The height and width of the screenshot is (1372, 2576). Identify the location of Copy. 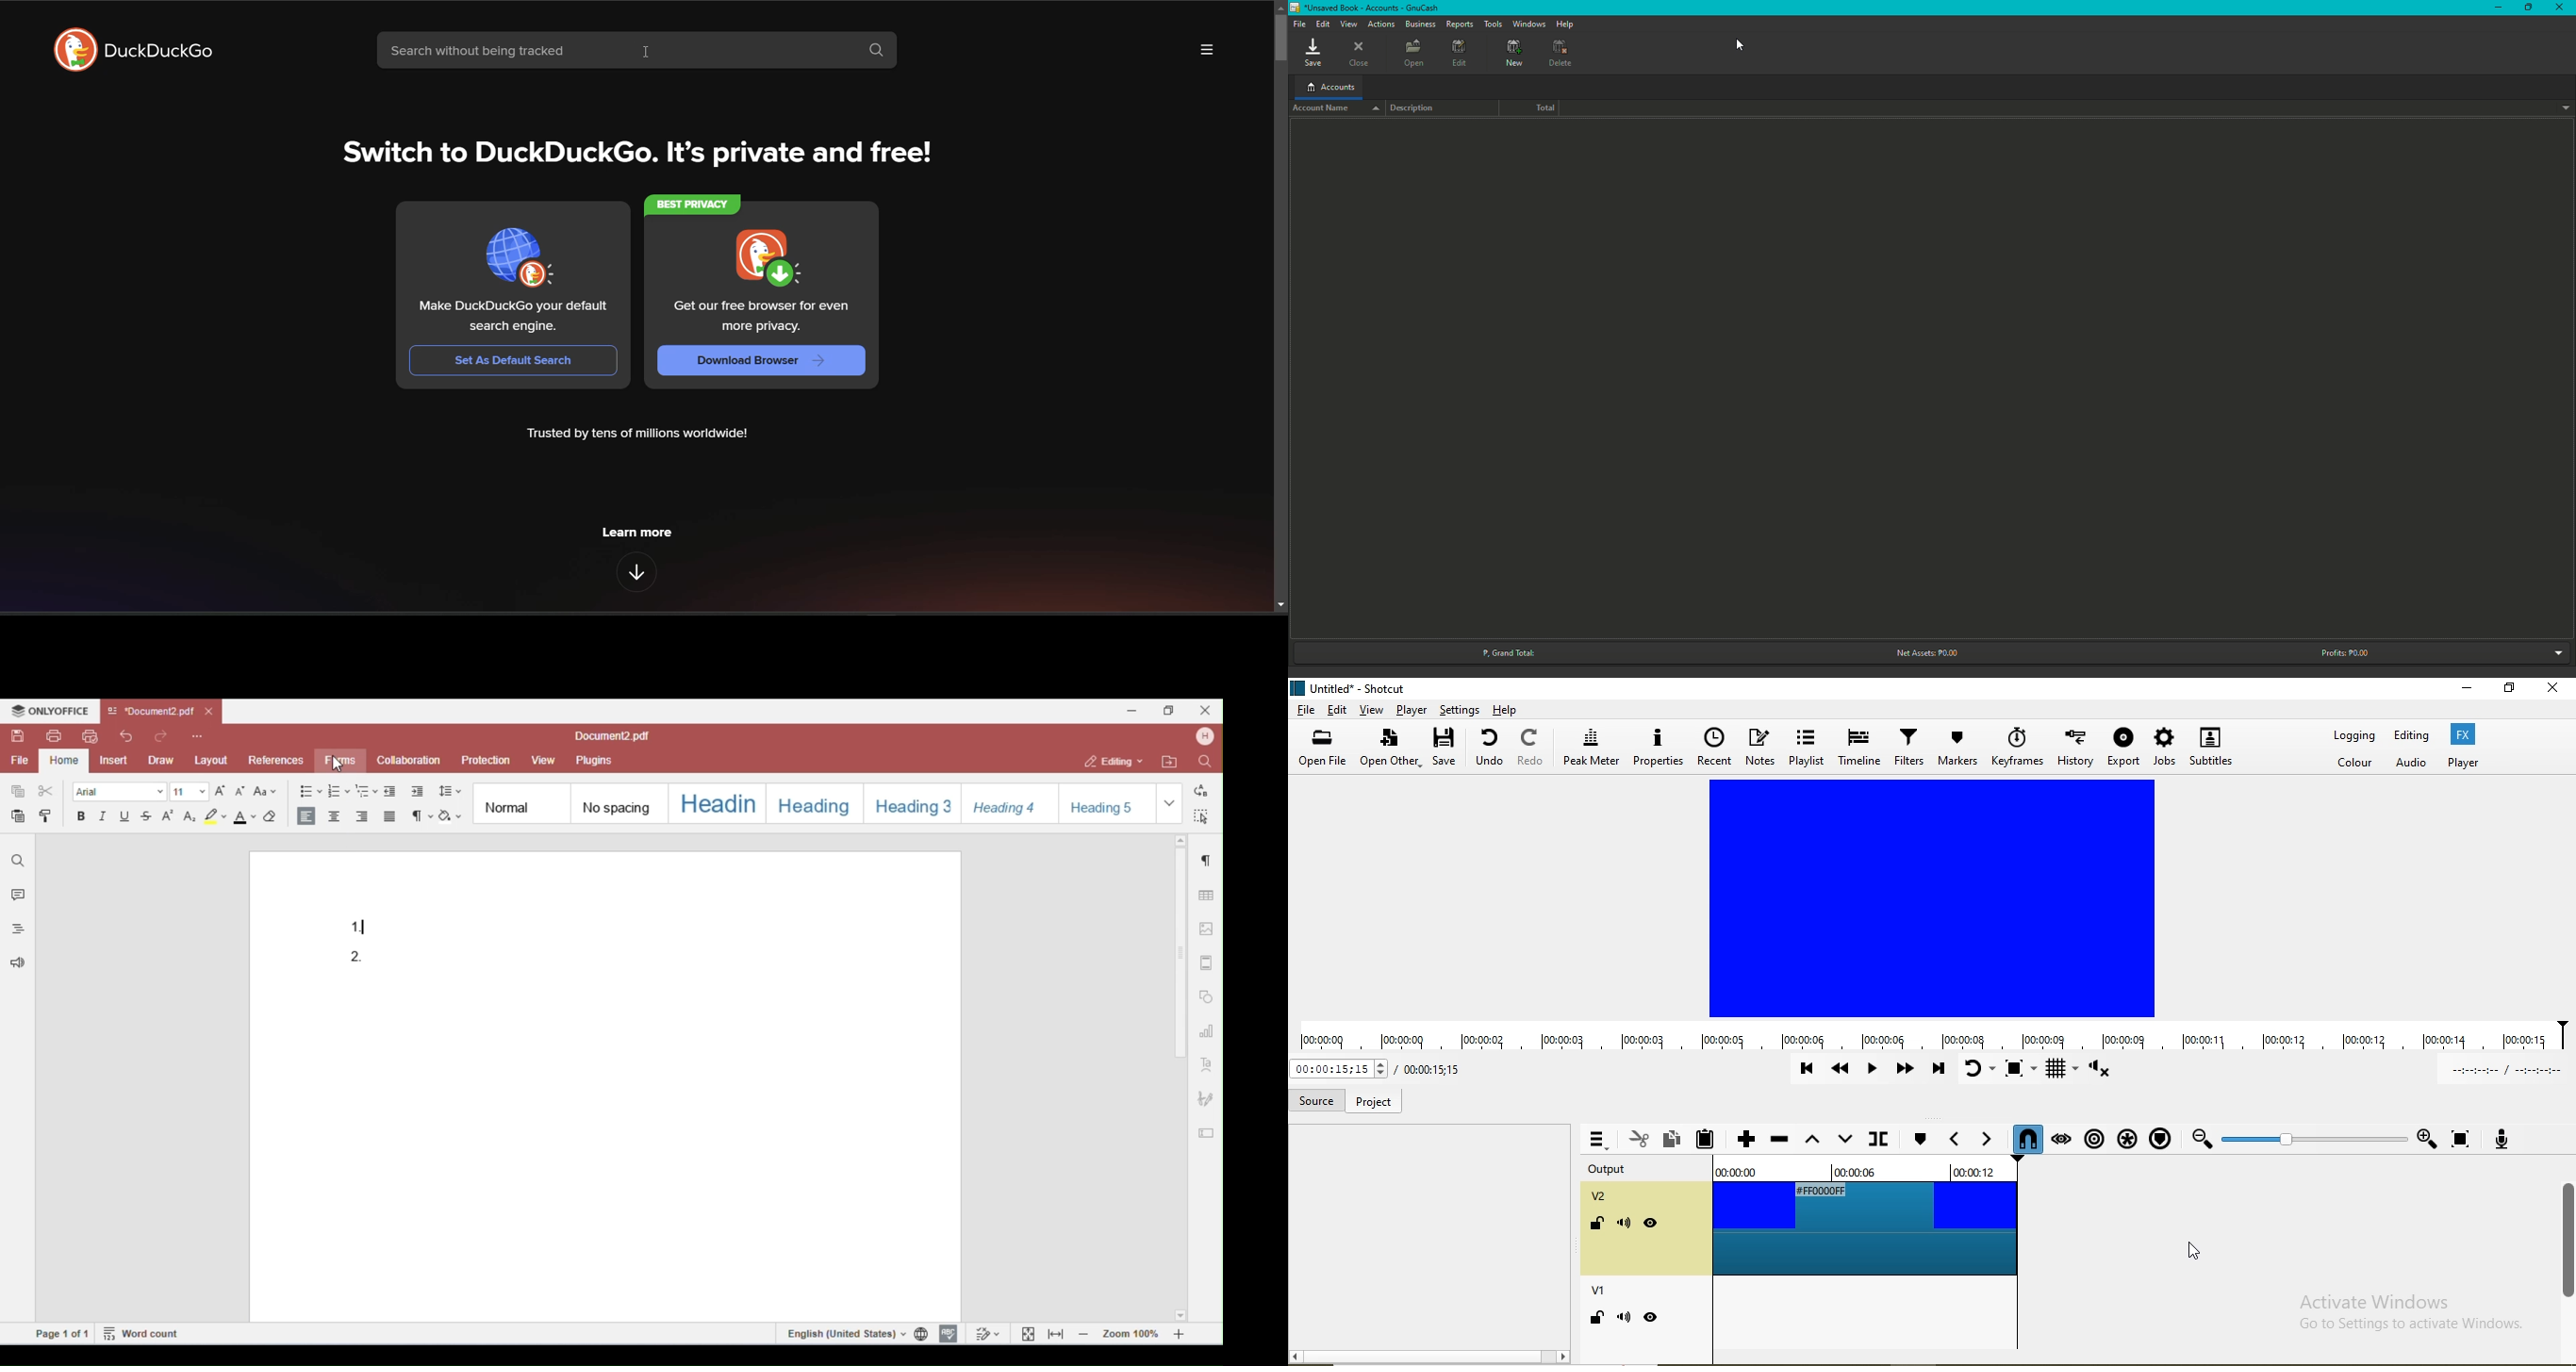
(1675, 1138).